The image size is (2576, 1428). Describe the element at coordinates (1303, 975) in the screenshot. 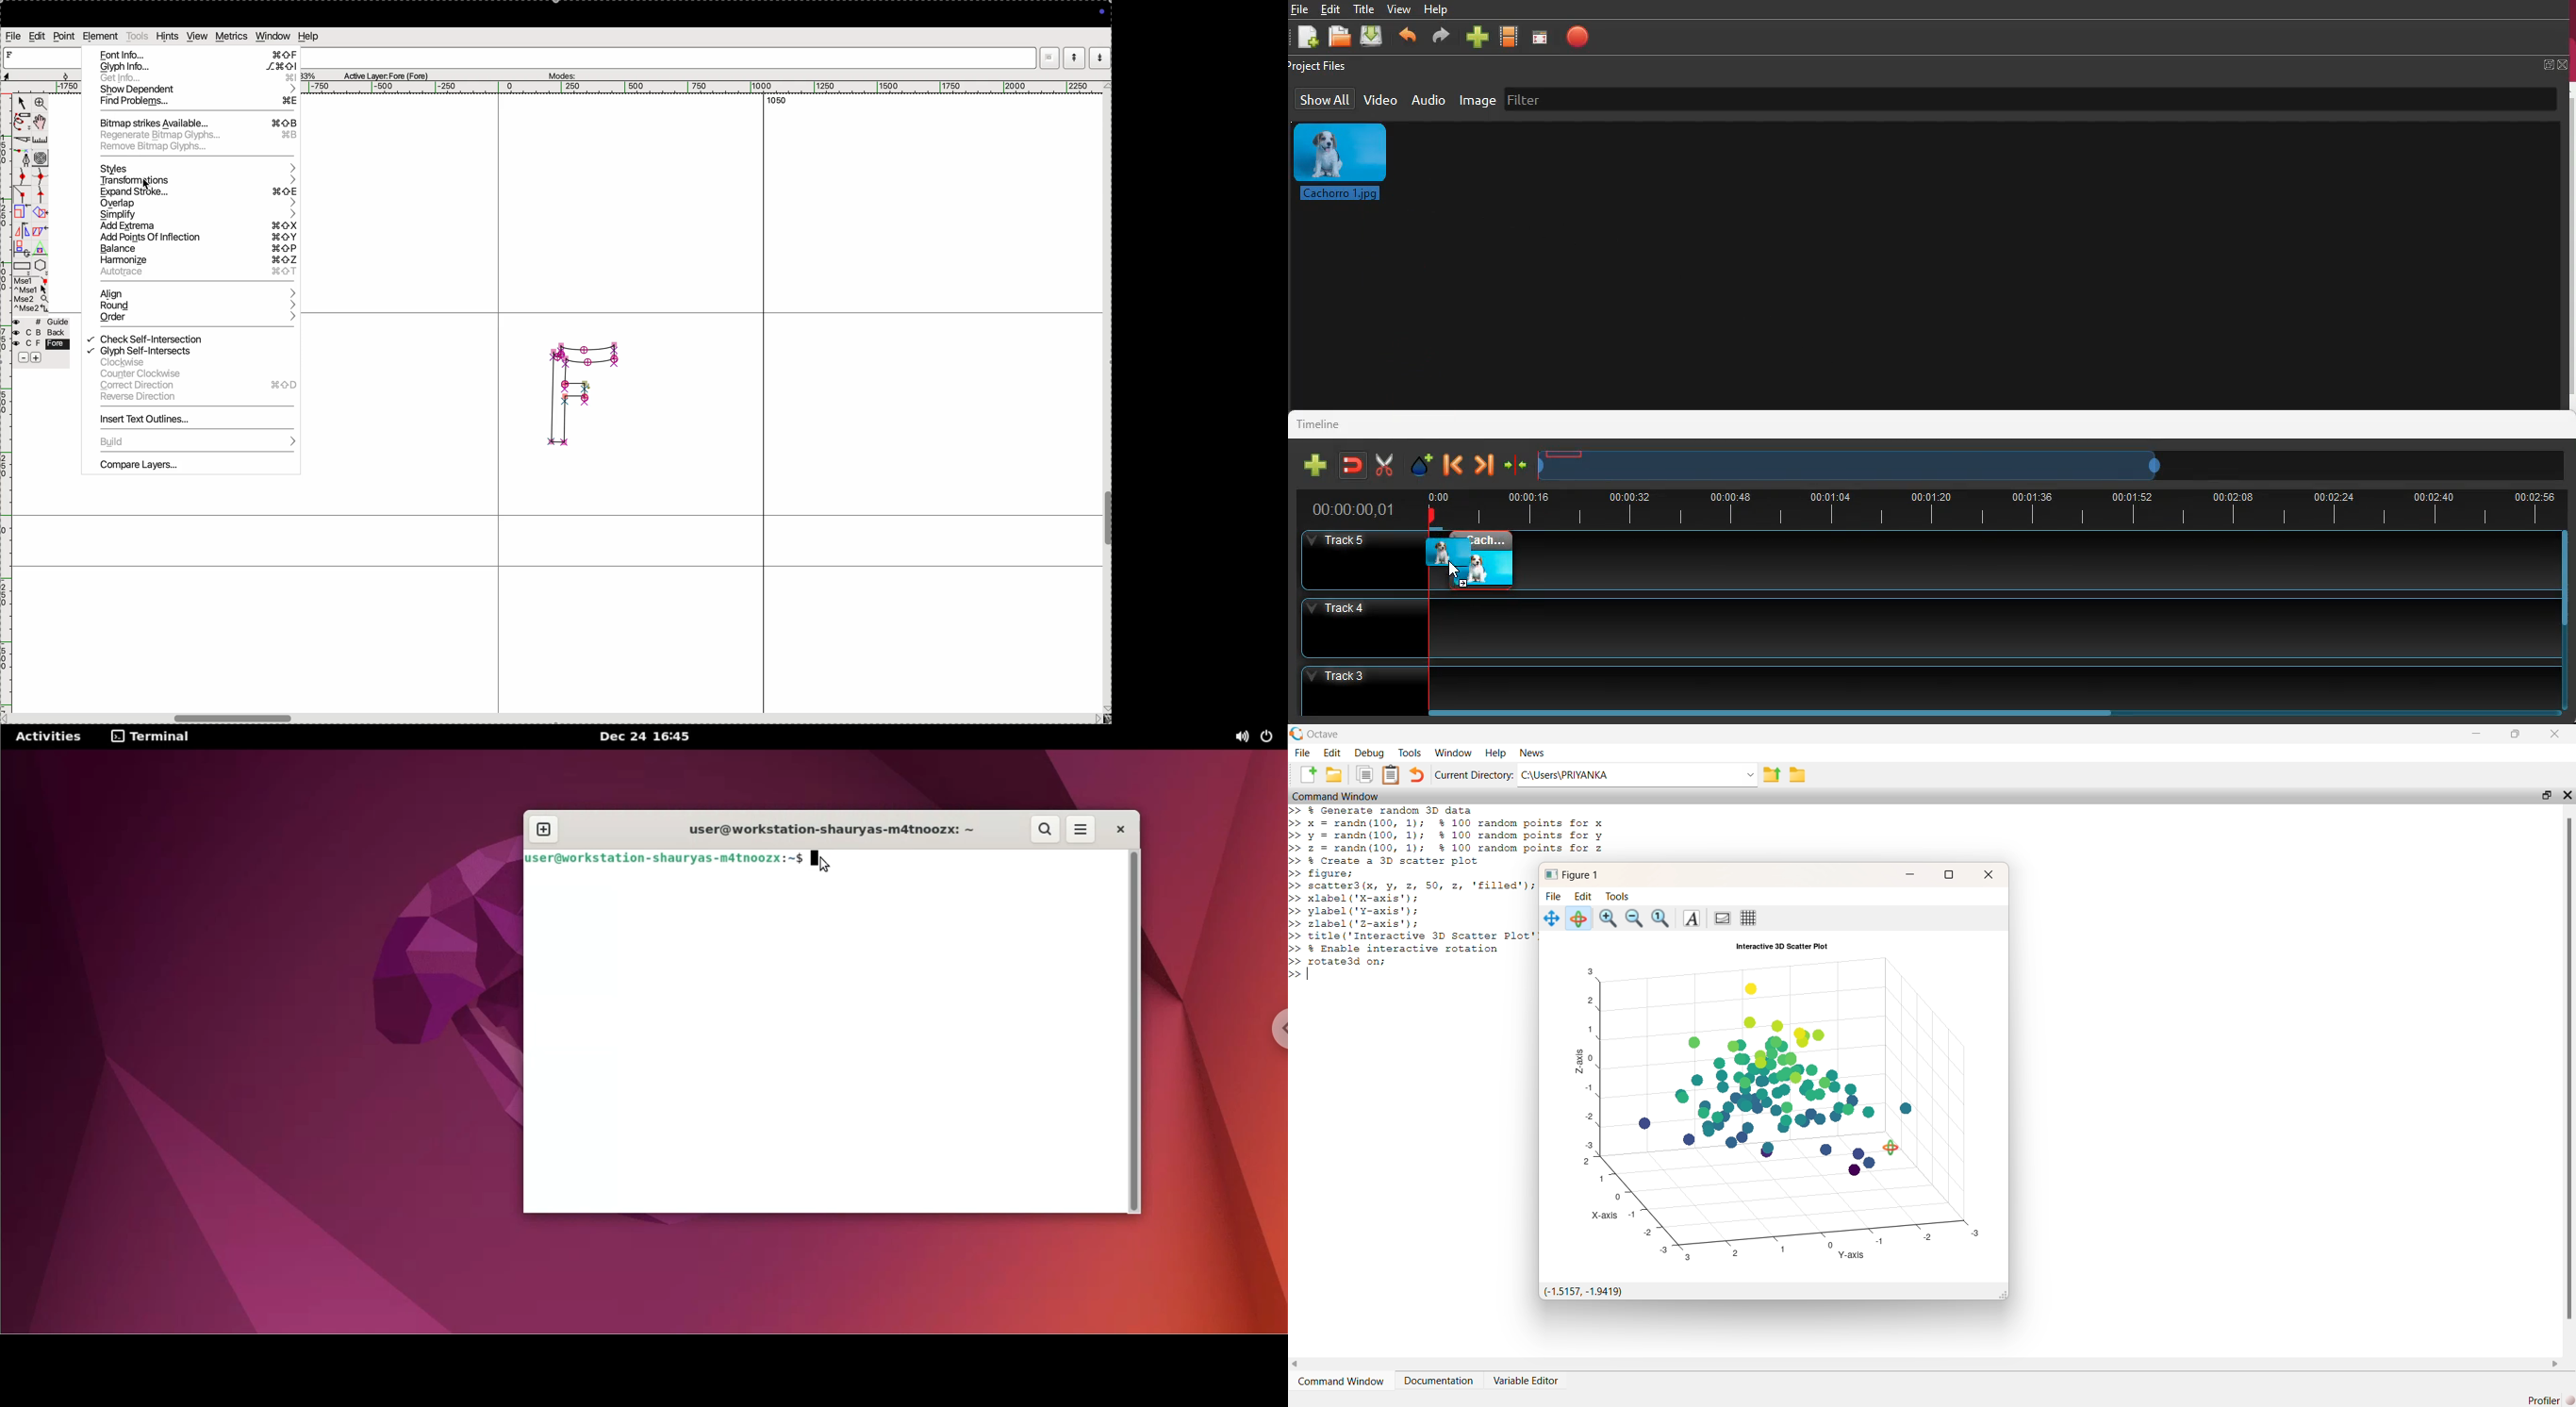

I see `>> |` at that location.